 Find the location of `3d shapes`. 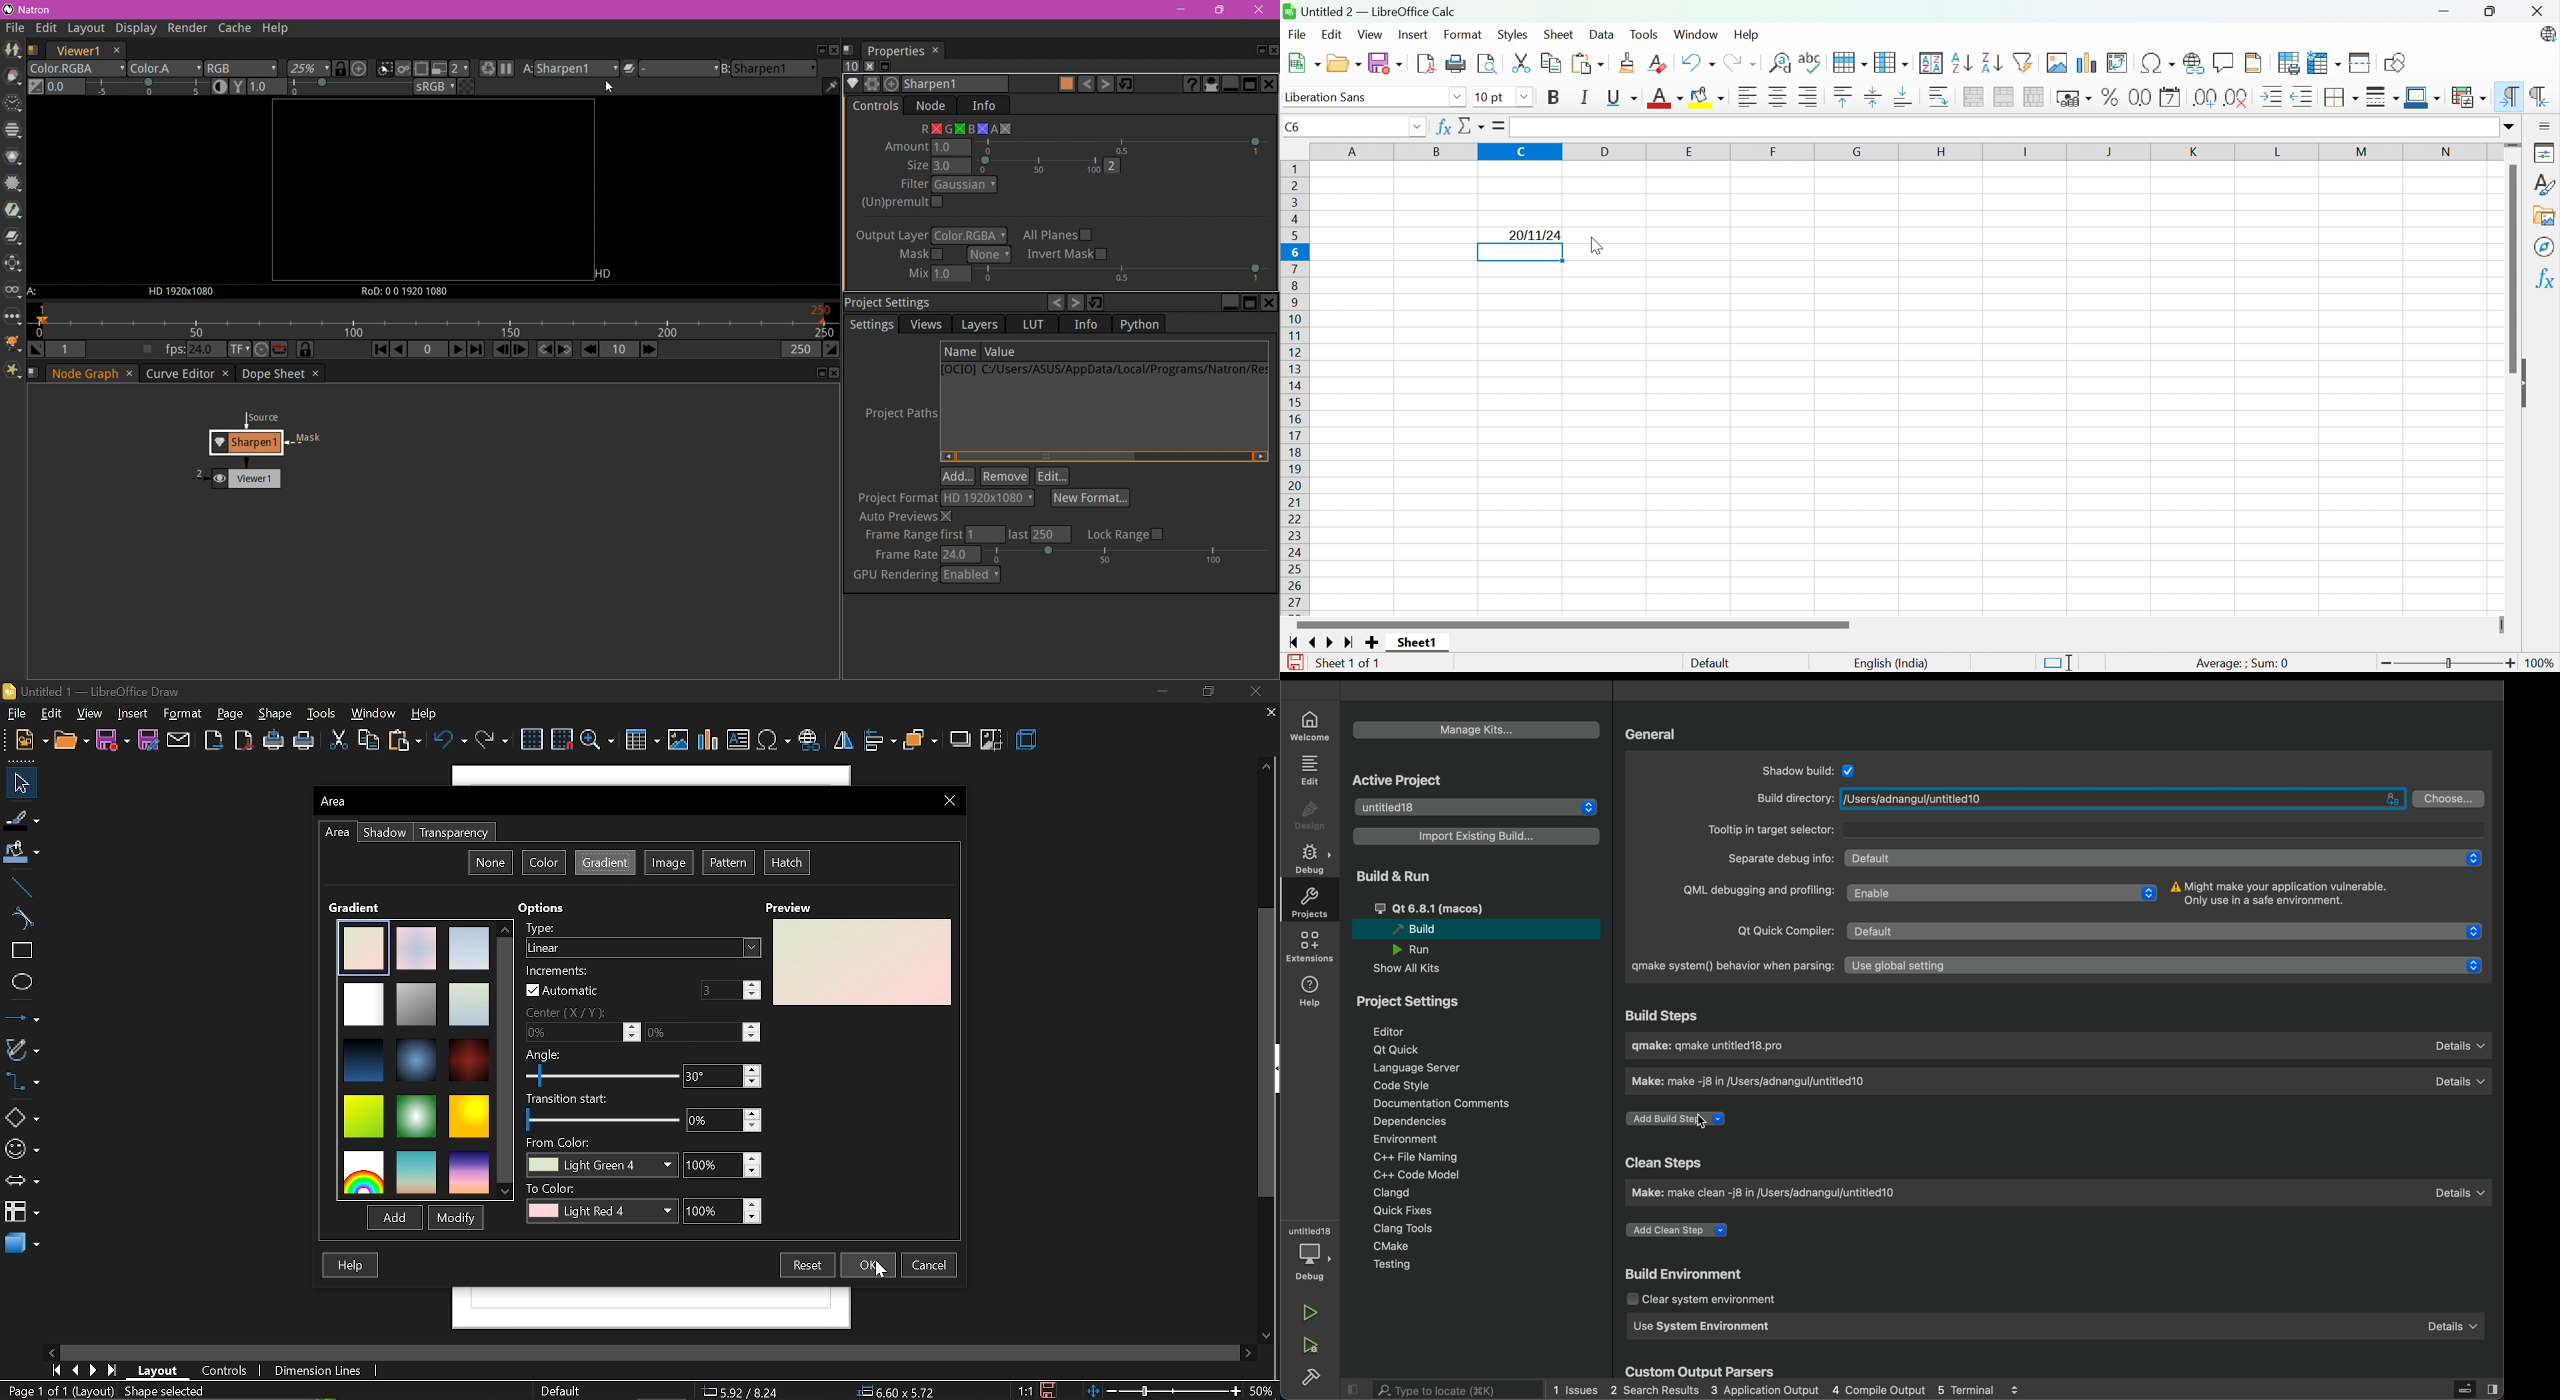

3d shapes is located at coordinates (20, 1244).